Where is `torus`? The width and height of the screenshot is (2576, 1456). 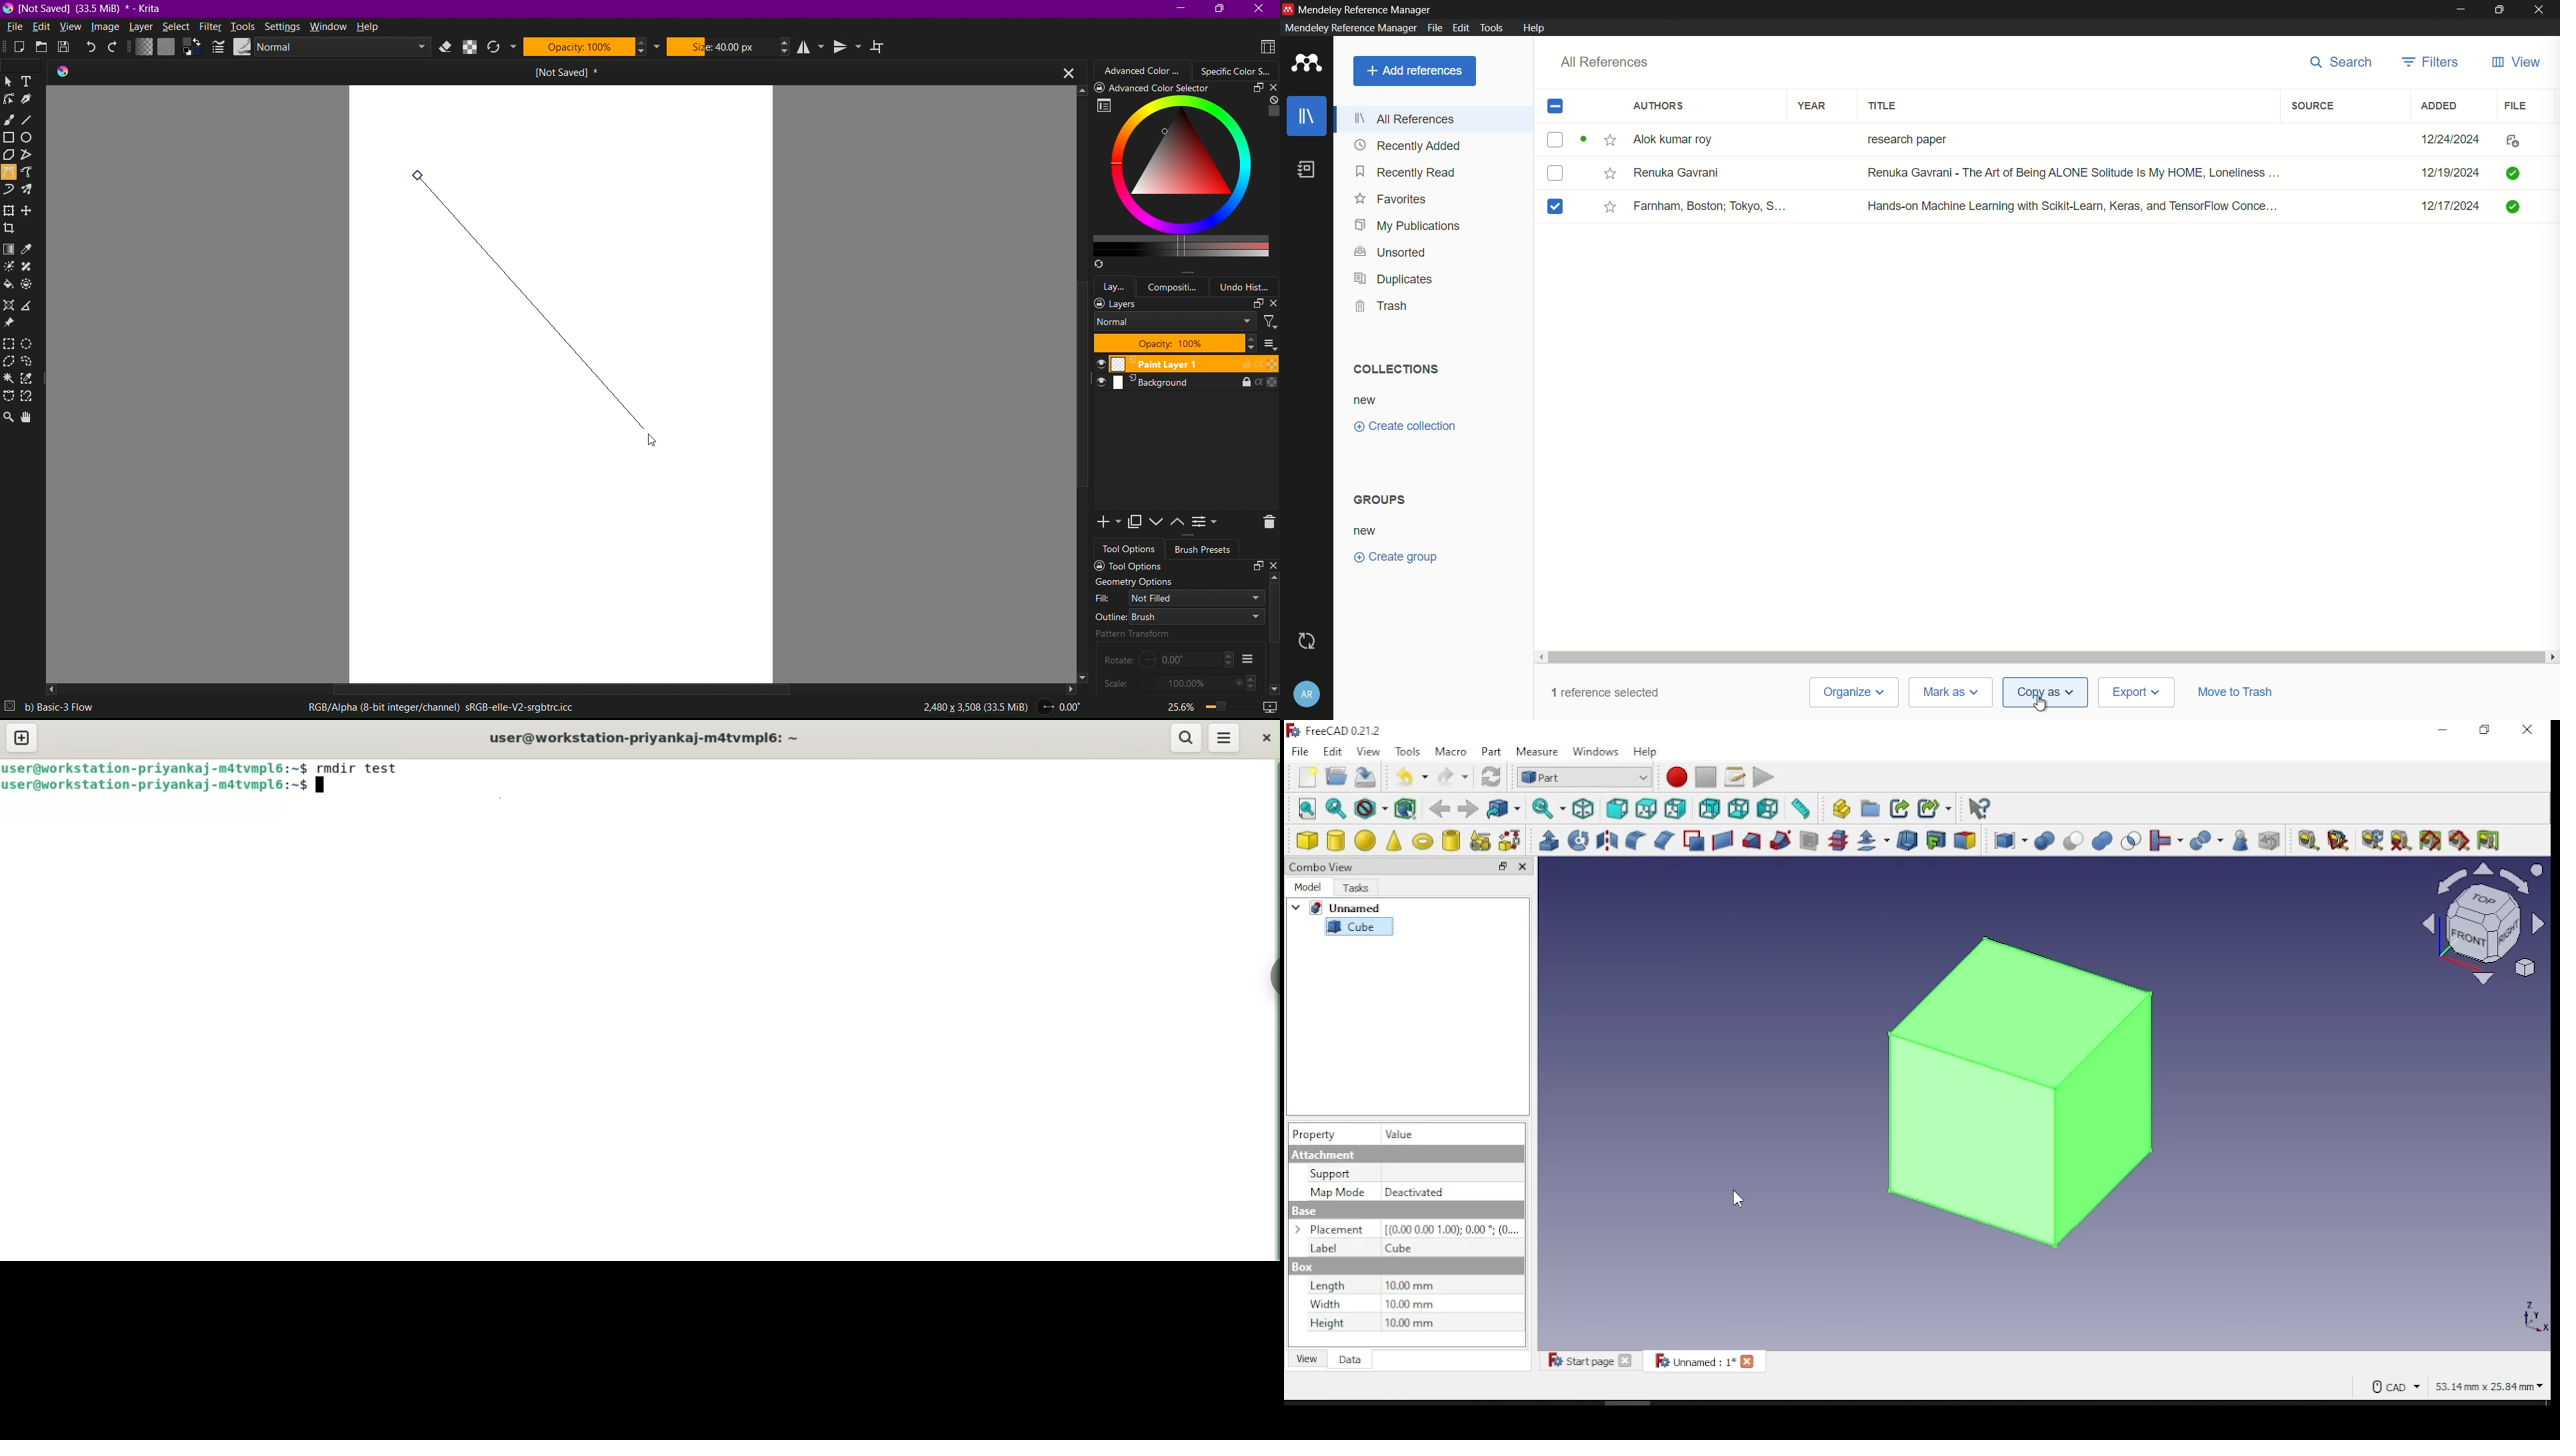 torus is located at coordinates (1423, 839).